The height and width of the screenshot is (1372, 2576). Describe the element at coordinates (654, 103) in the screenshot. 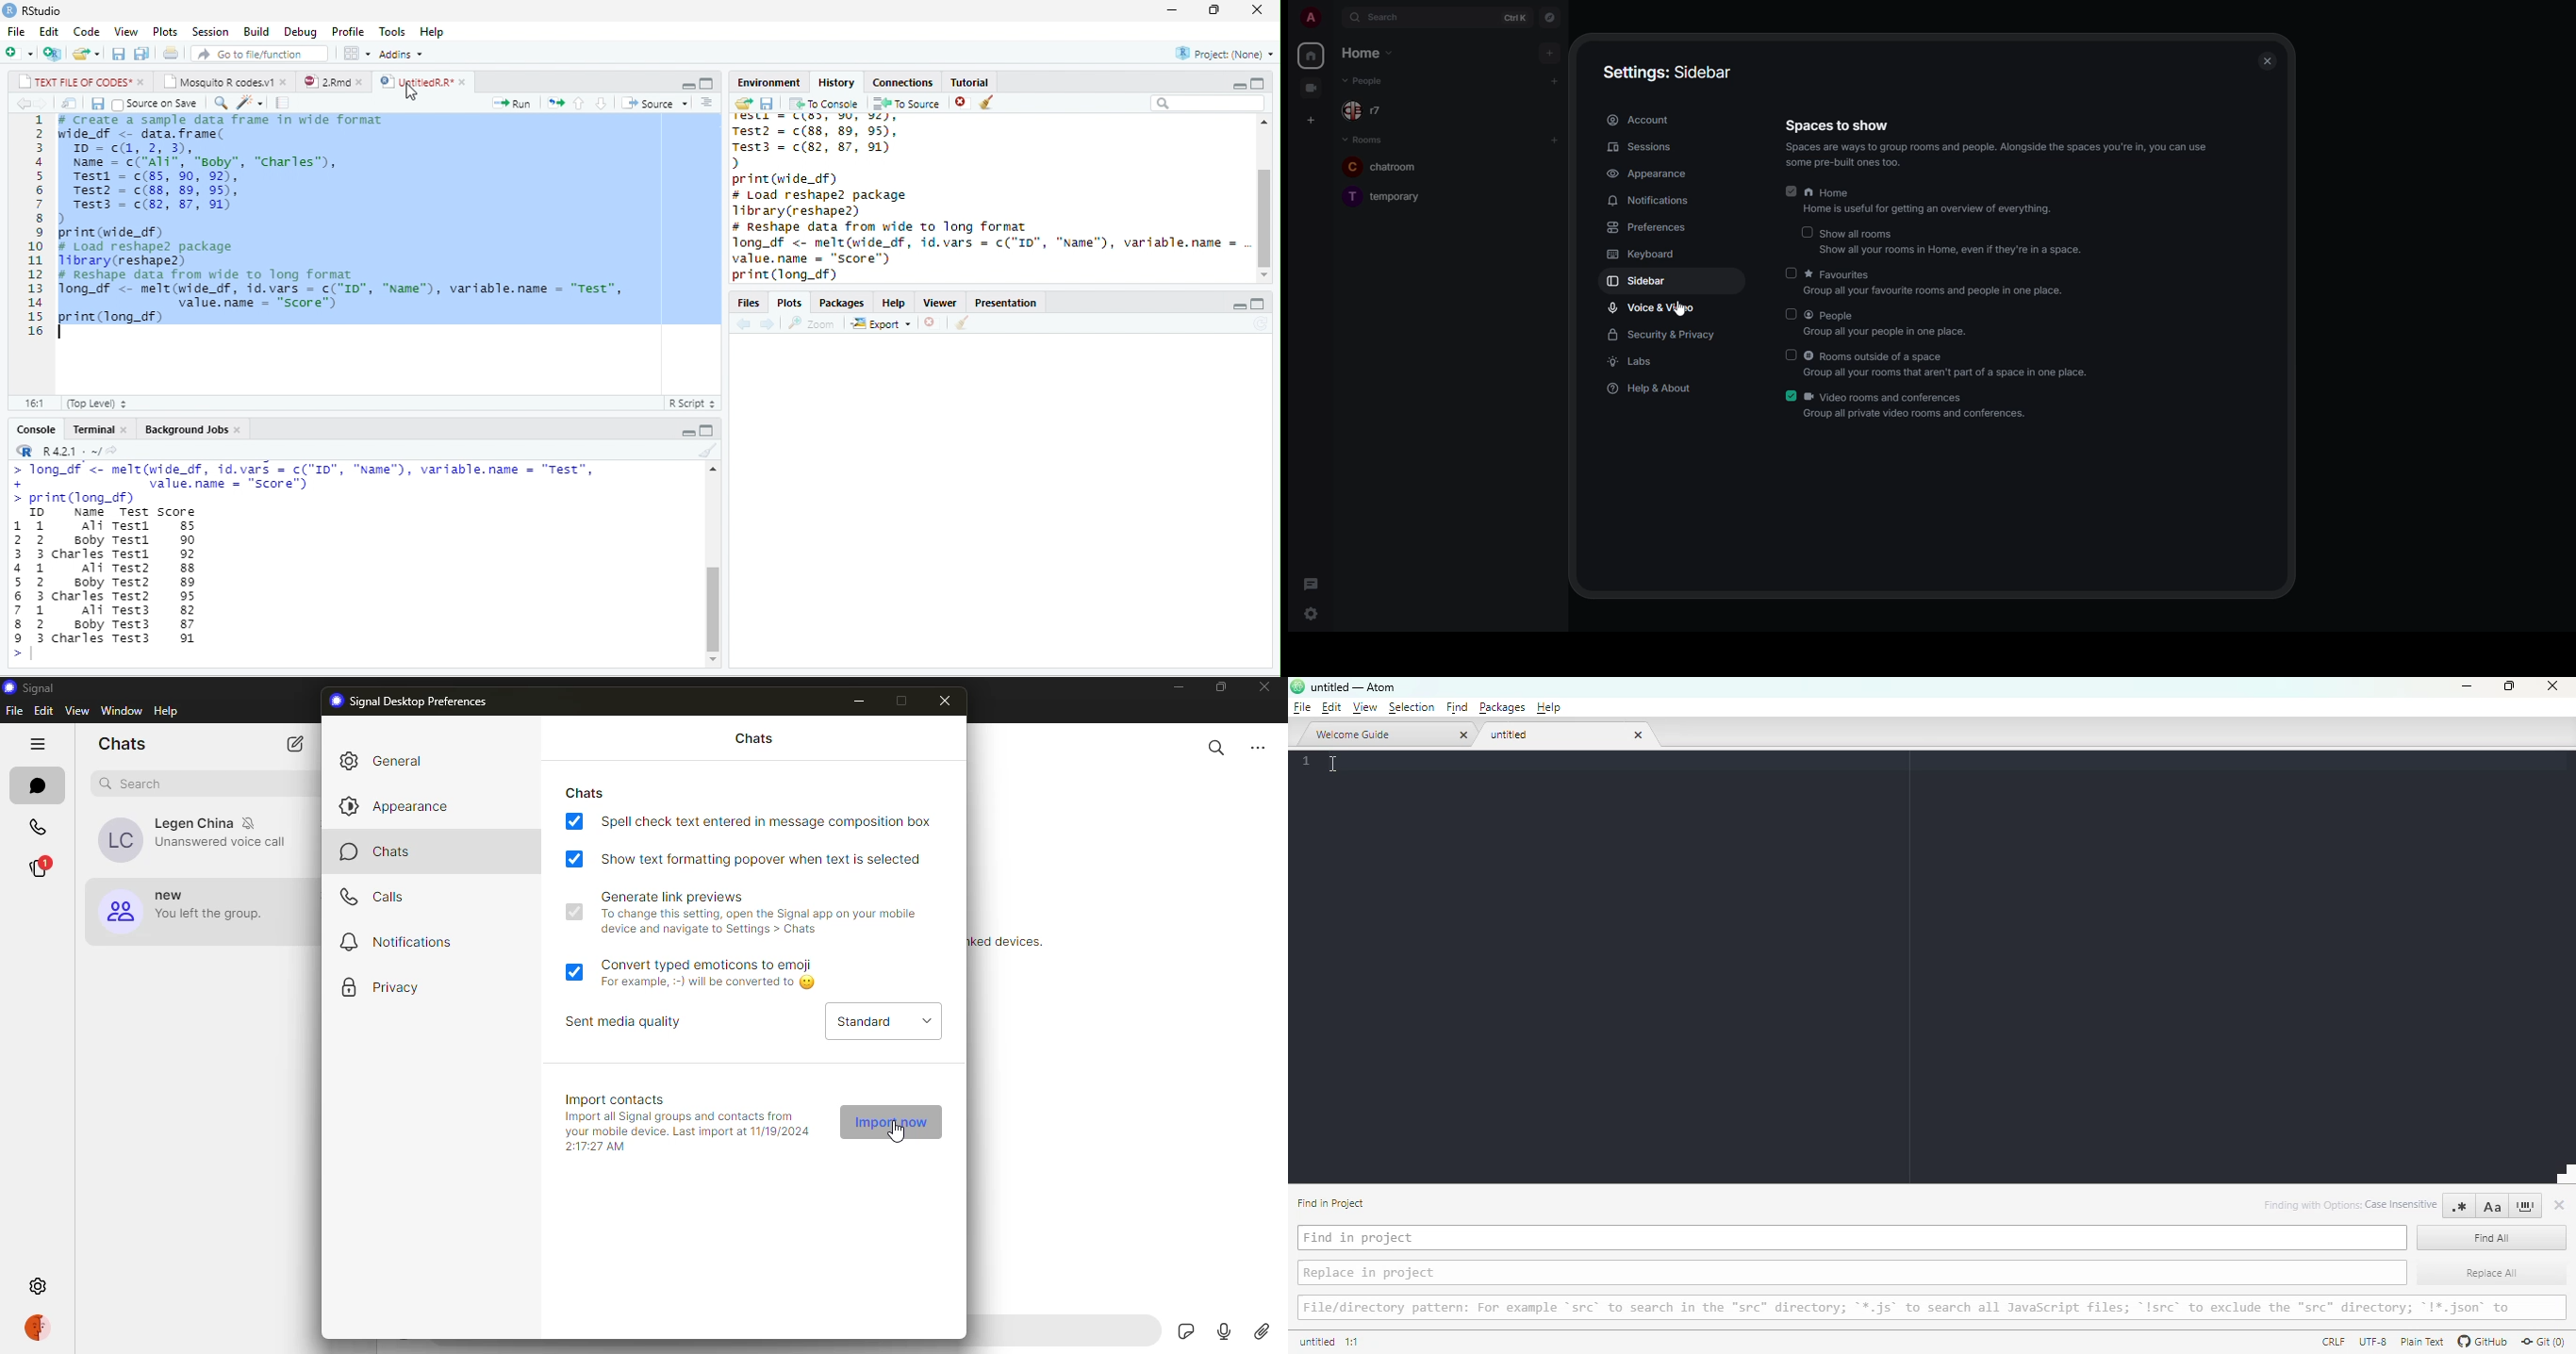

I see `Source` at that location.